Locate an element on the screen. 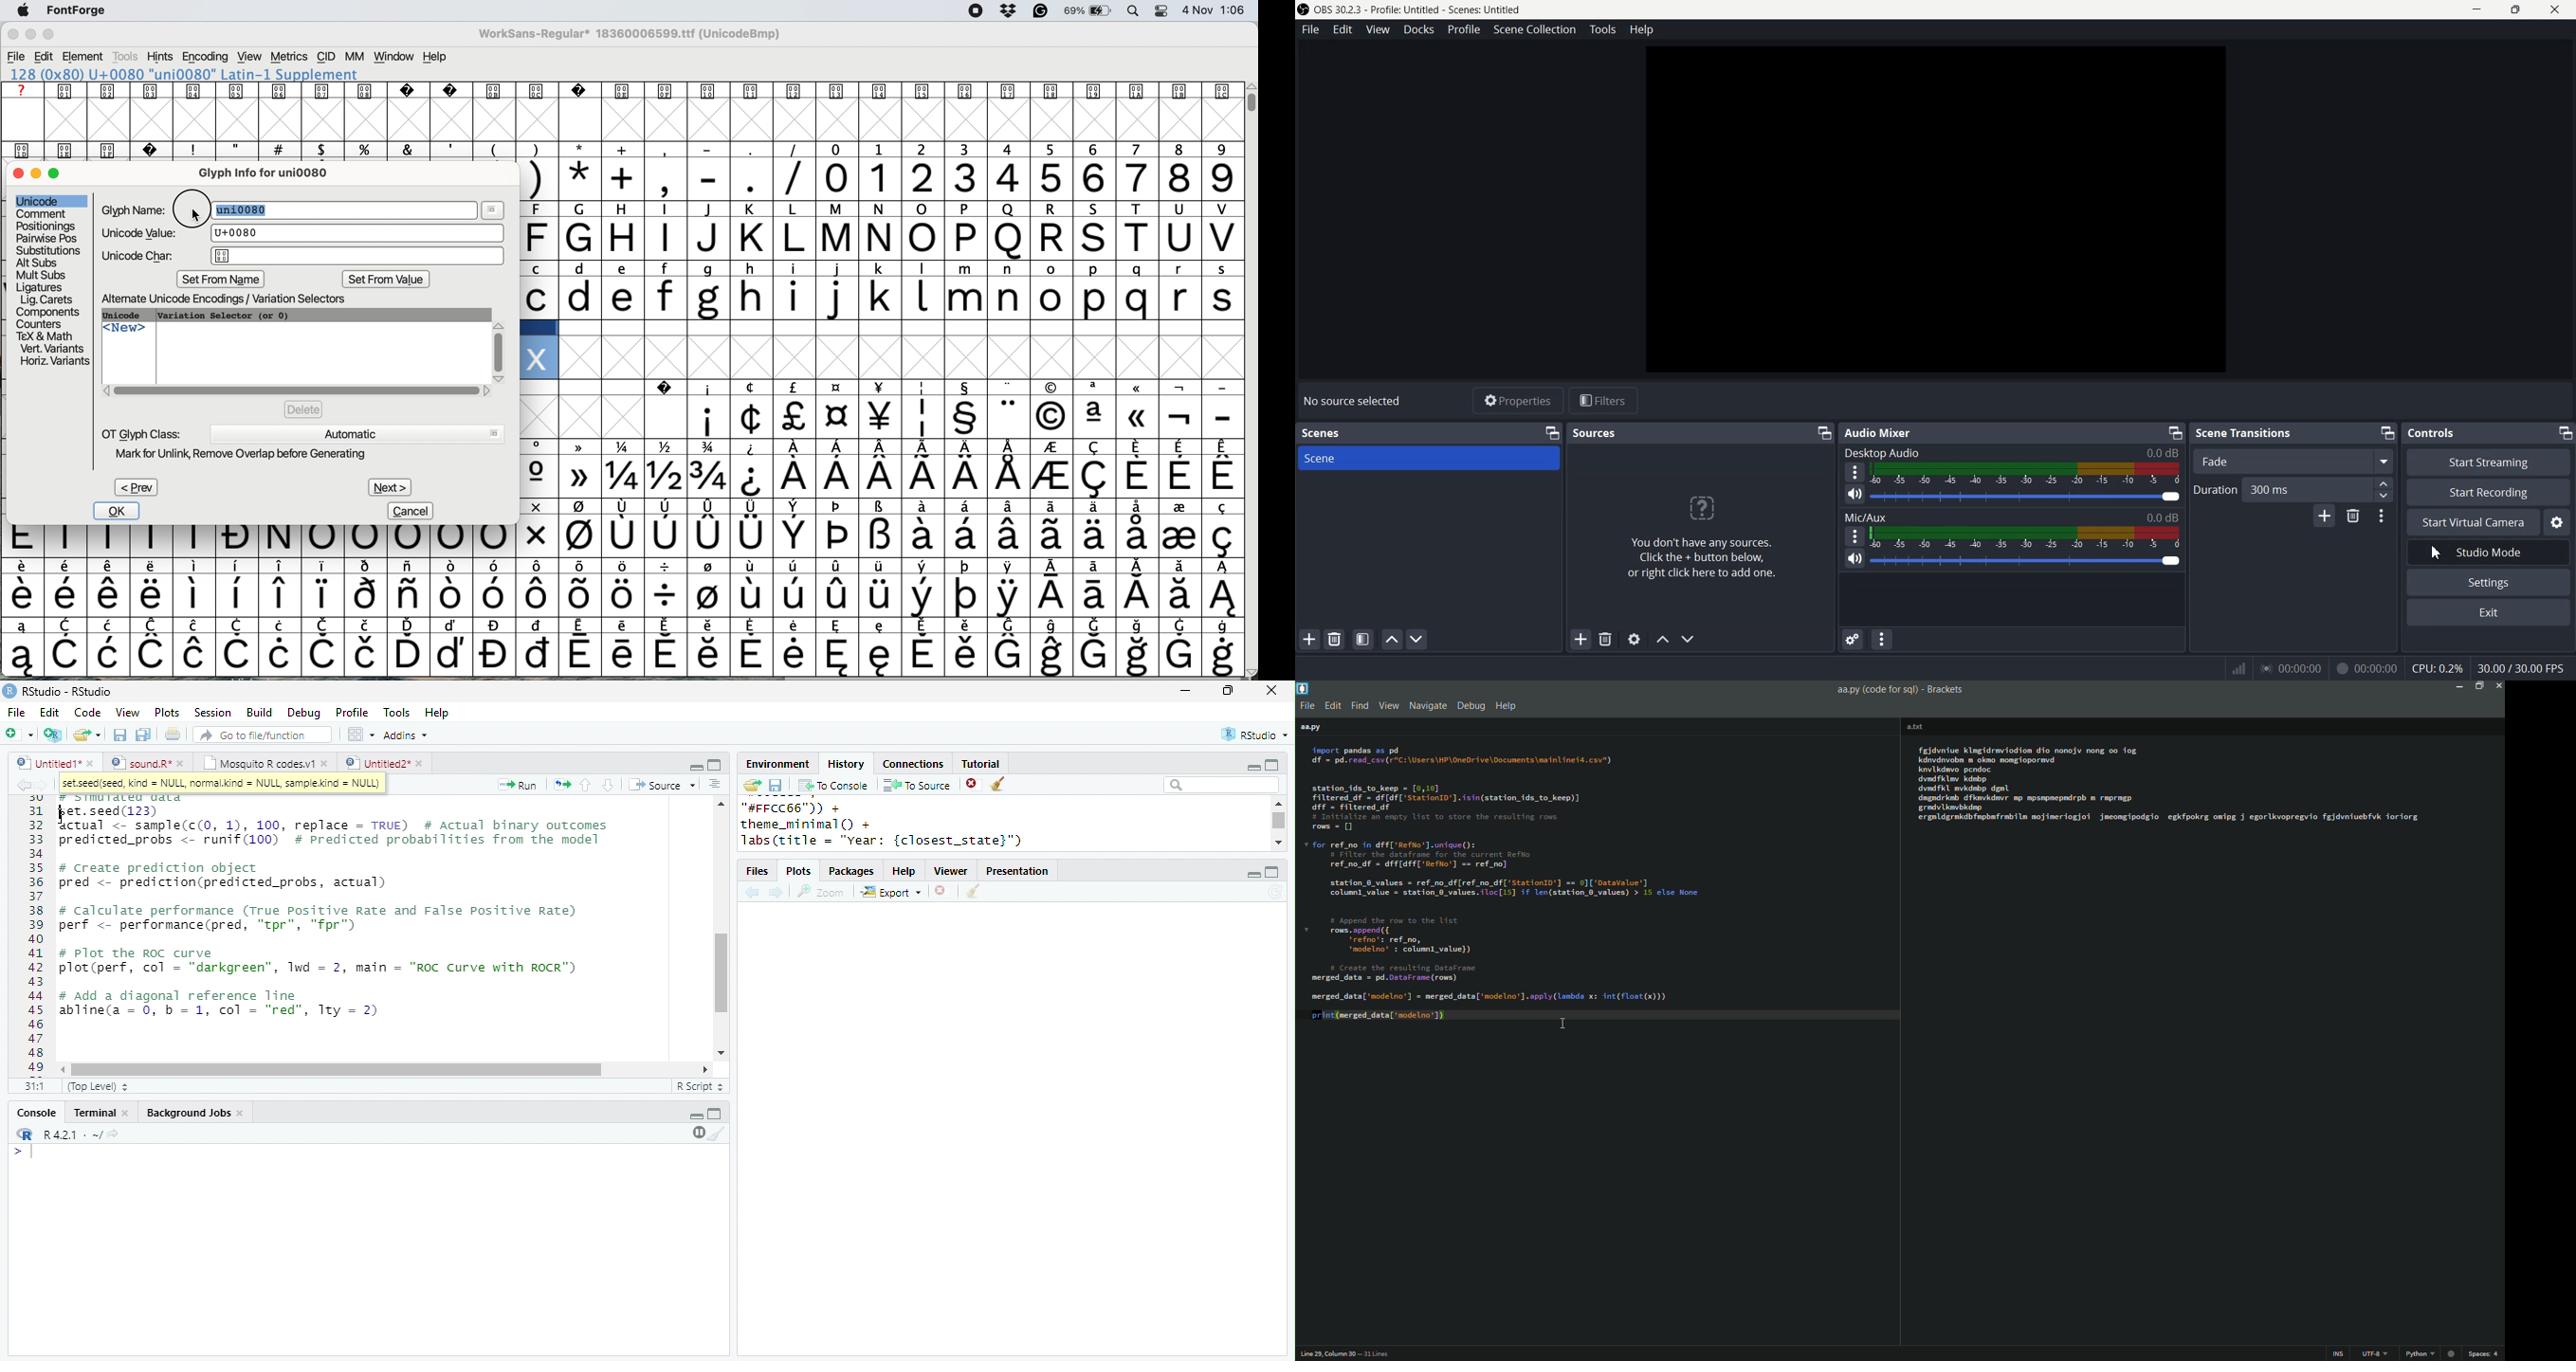 This screenshot has width=2576, height=1372. clear is located at coordinates (718, 1133).